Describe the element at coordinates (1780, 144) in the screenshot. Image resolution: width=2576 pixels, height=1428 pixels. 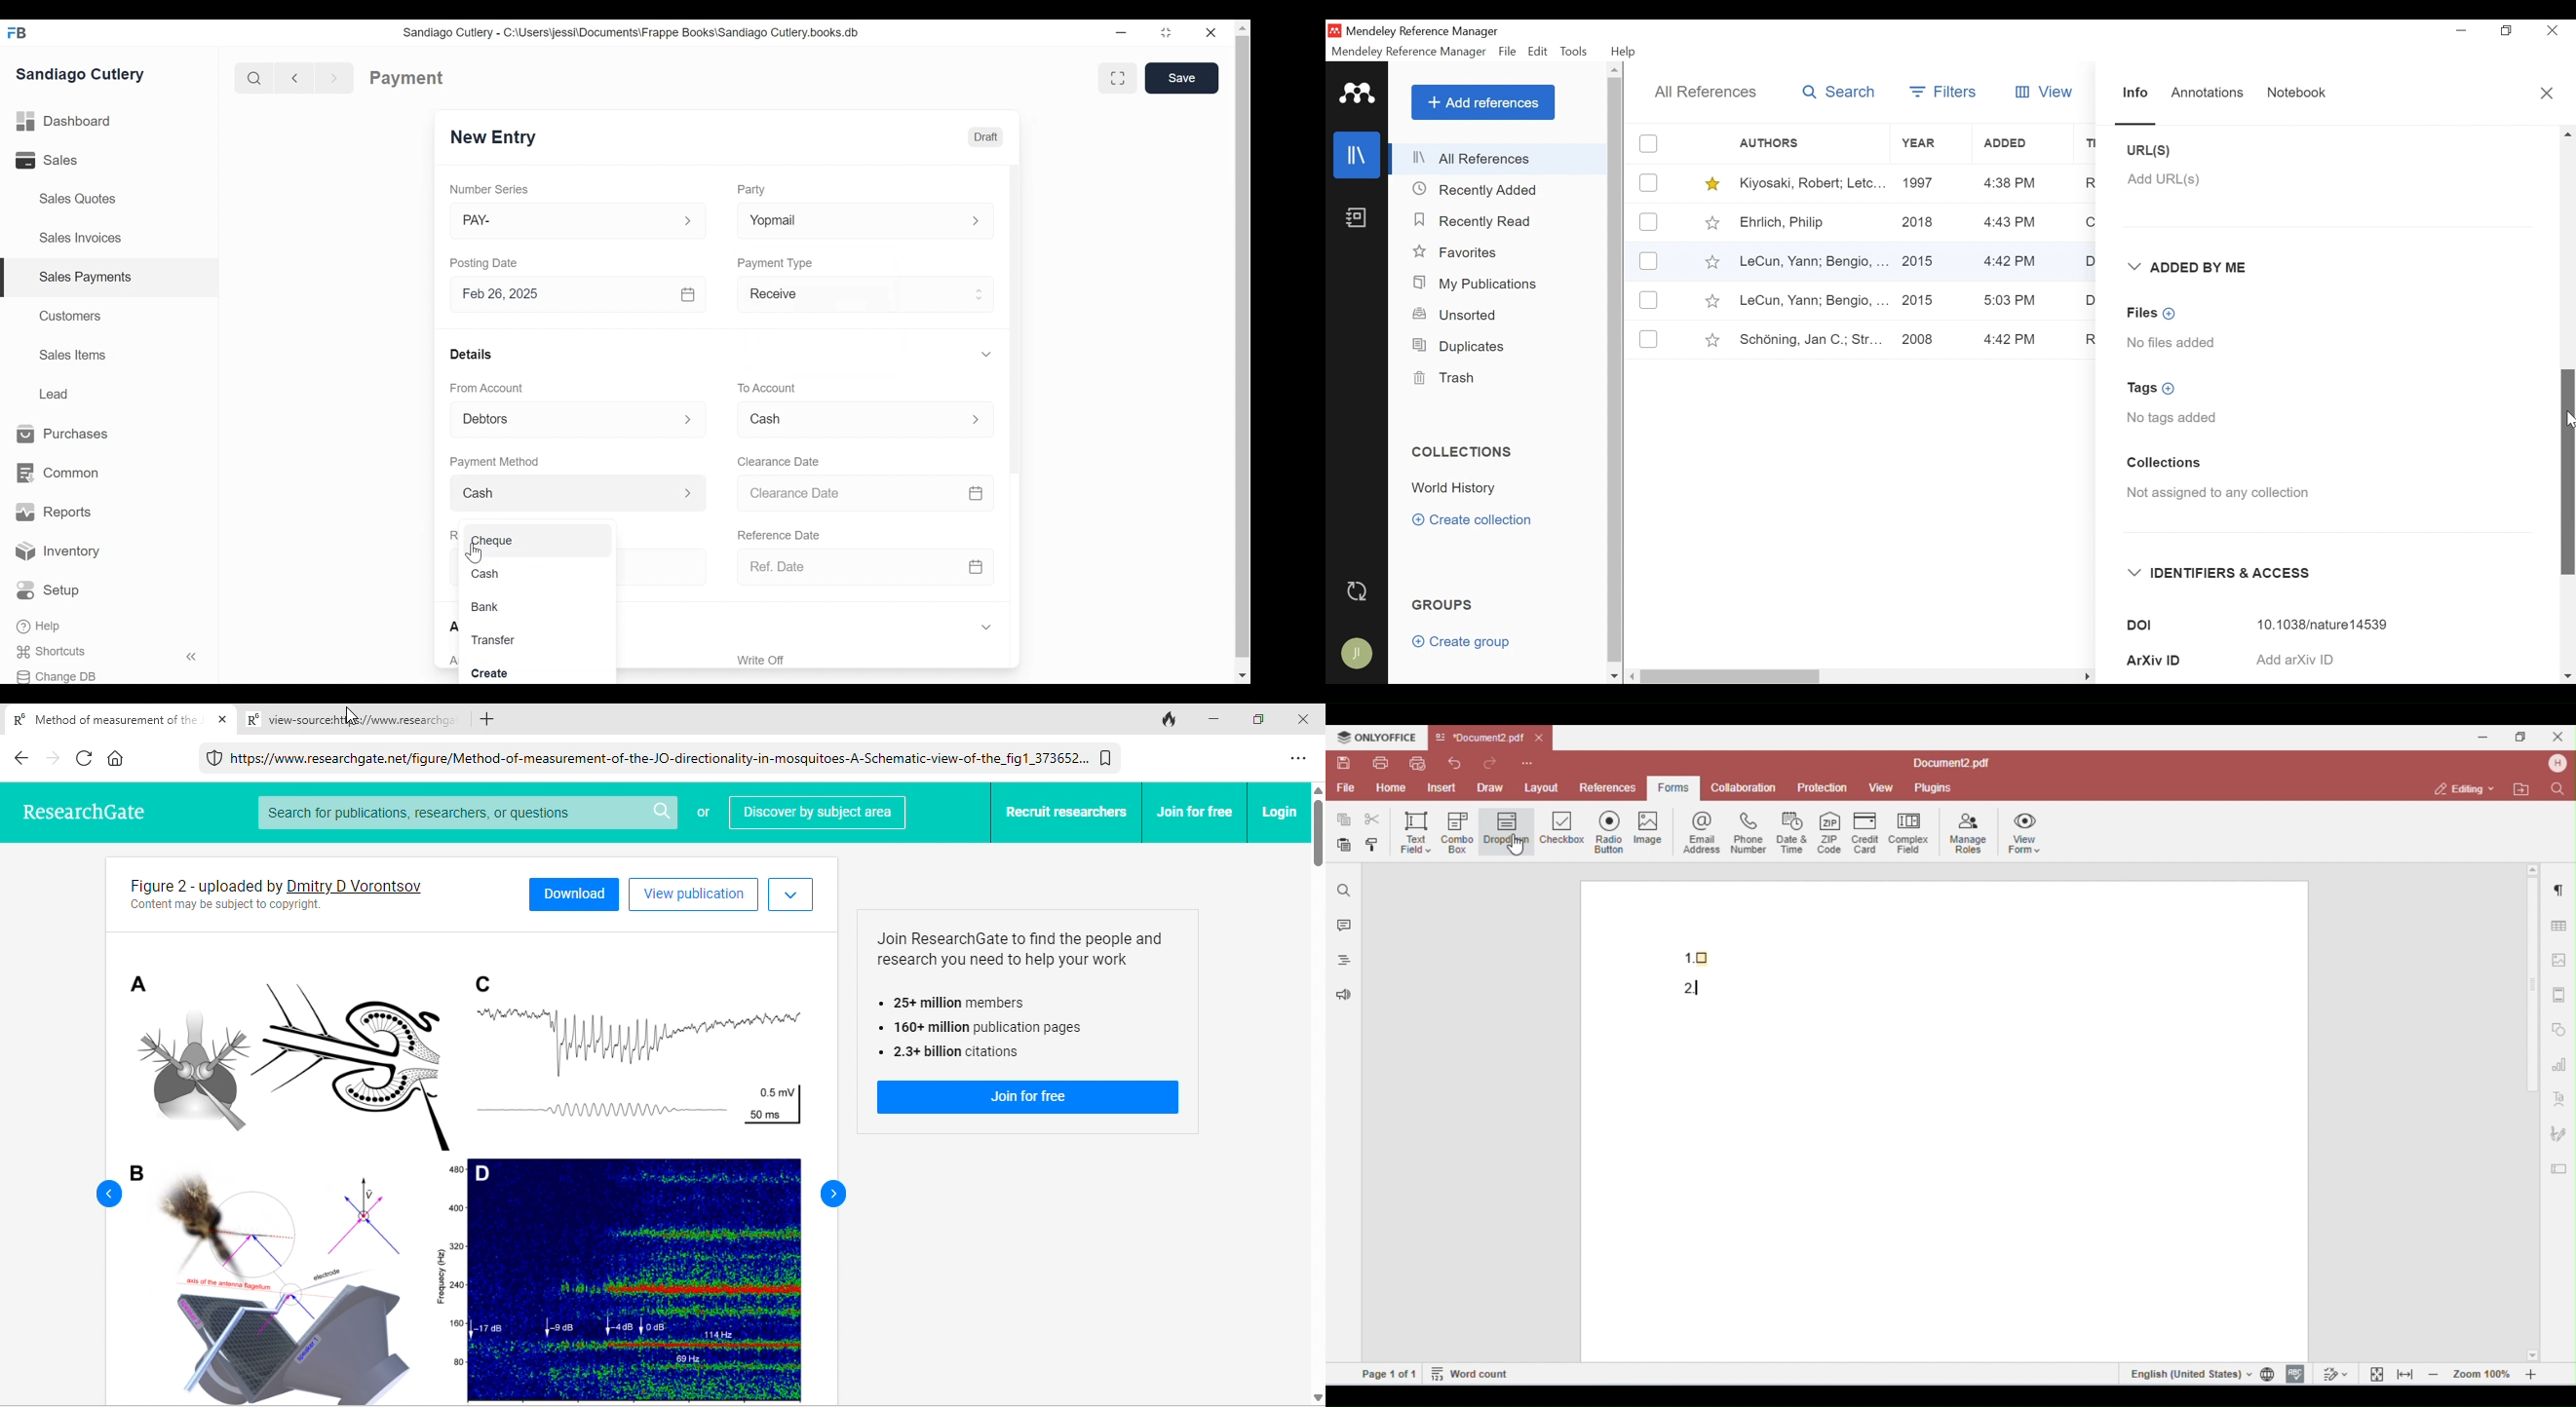
I see `Authors` at that location.